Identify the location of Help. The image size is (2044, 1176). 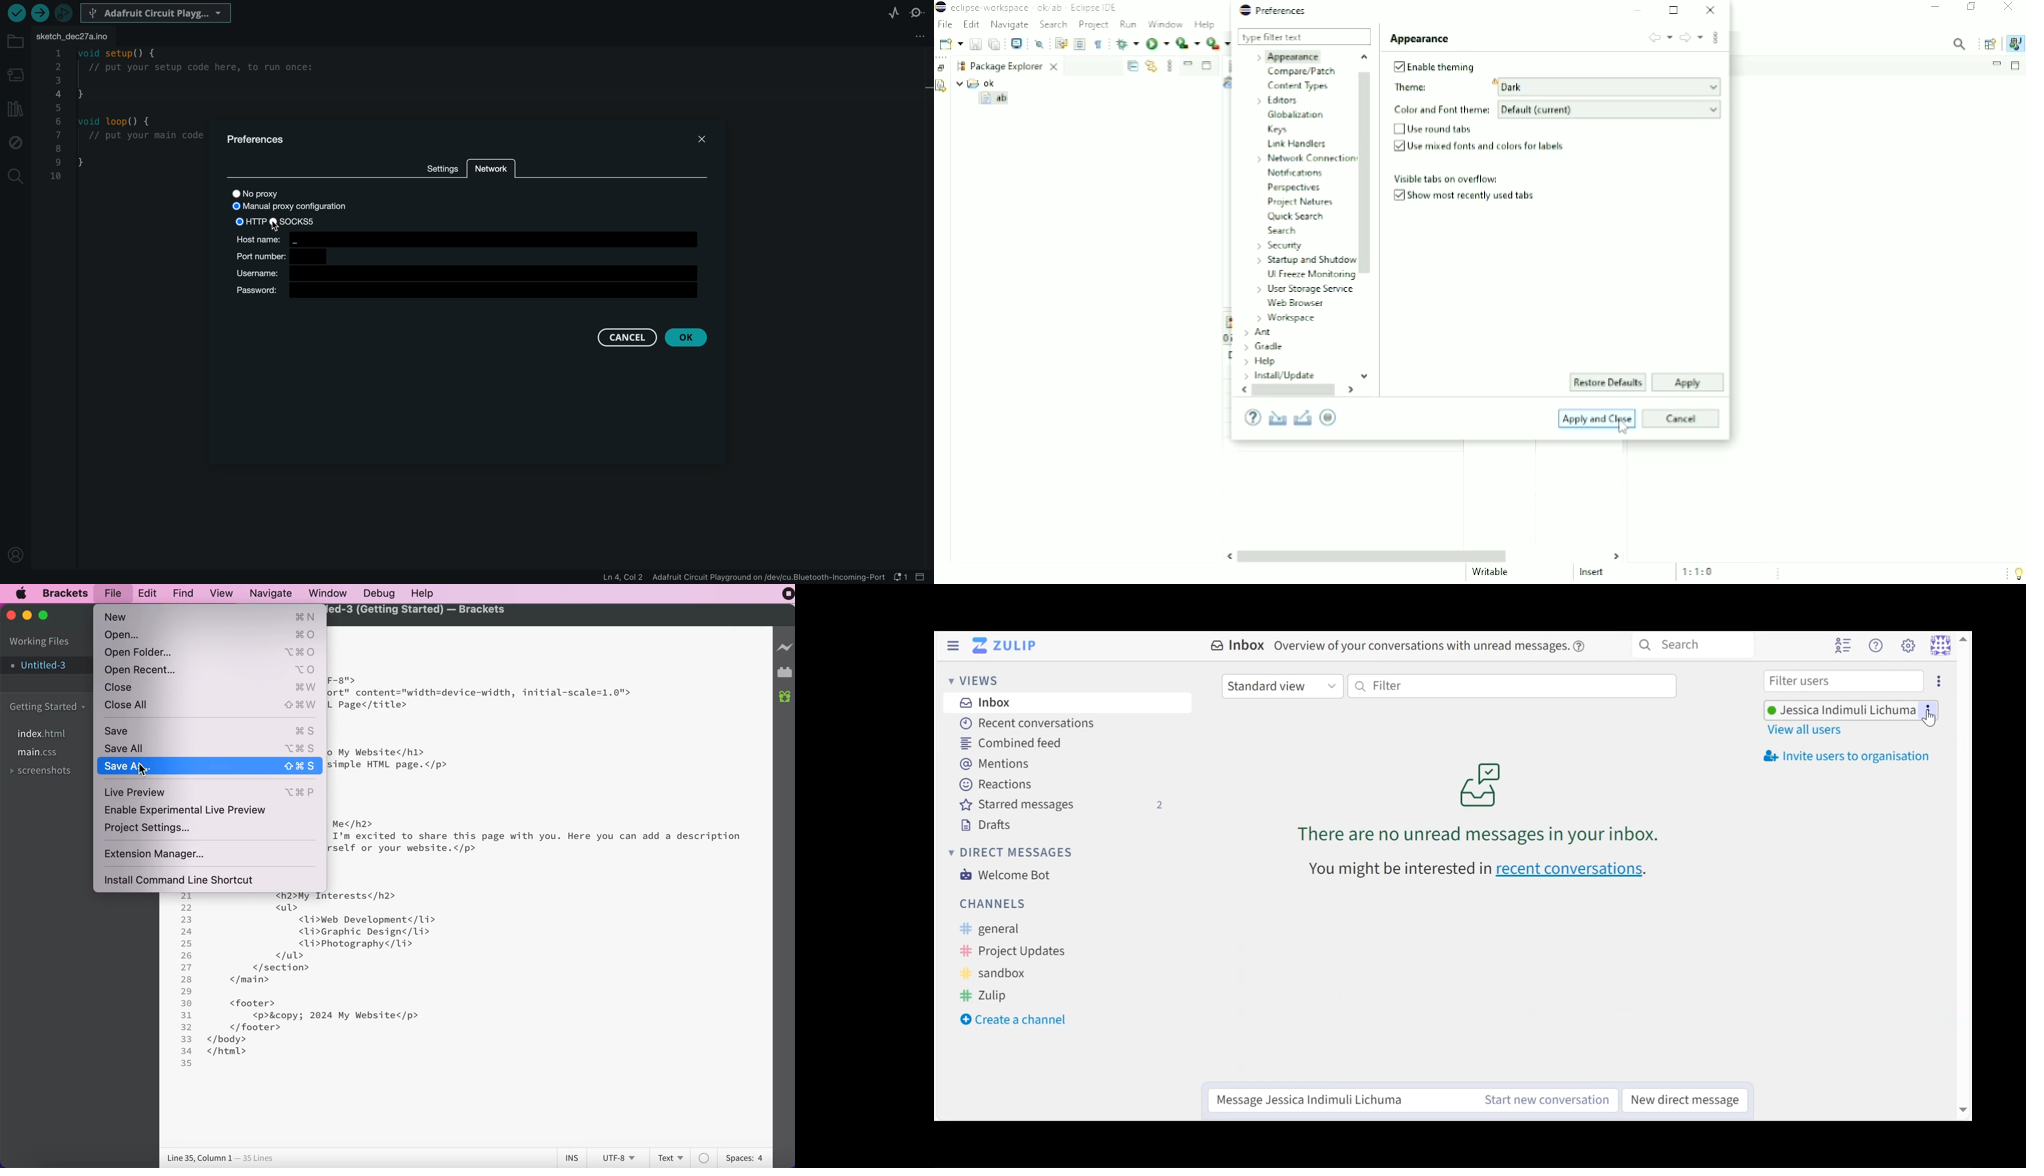
(1875, 646).